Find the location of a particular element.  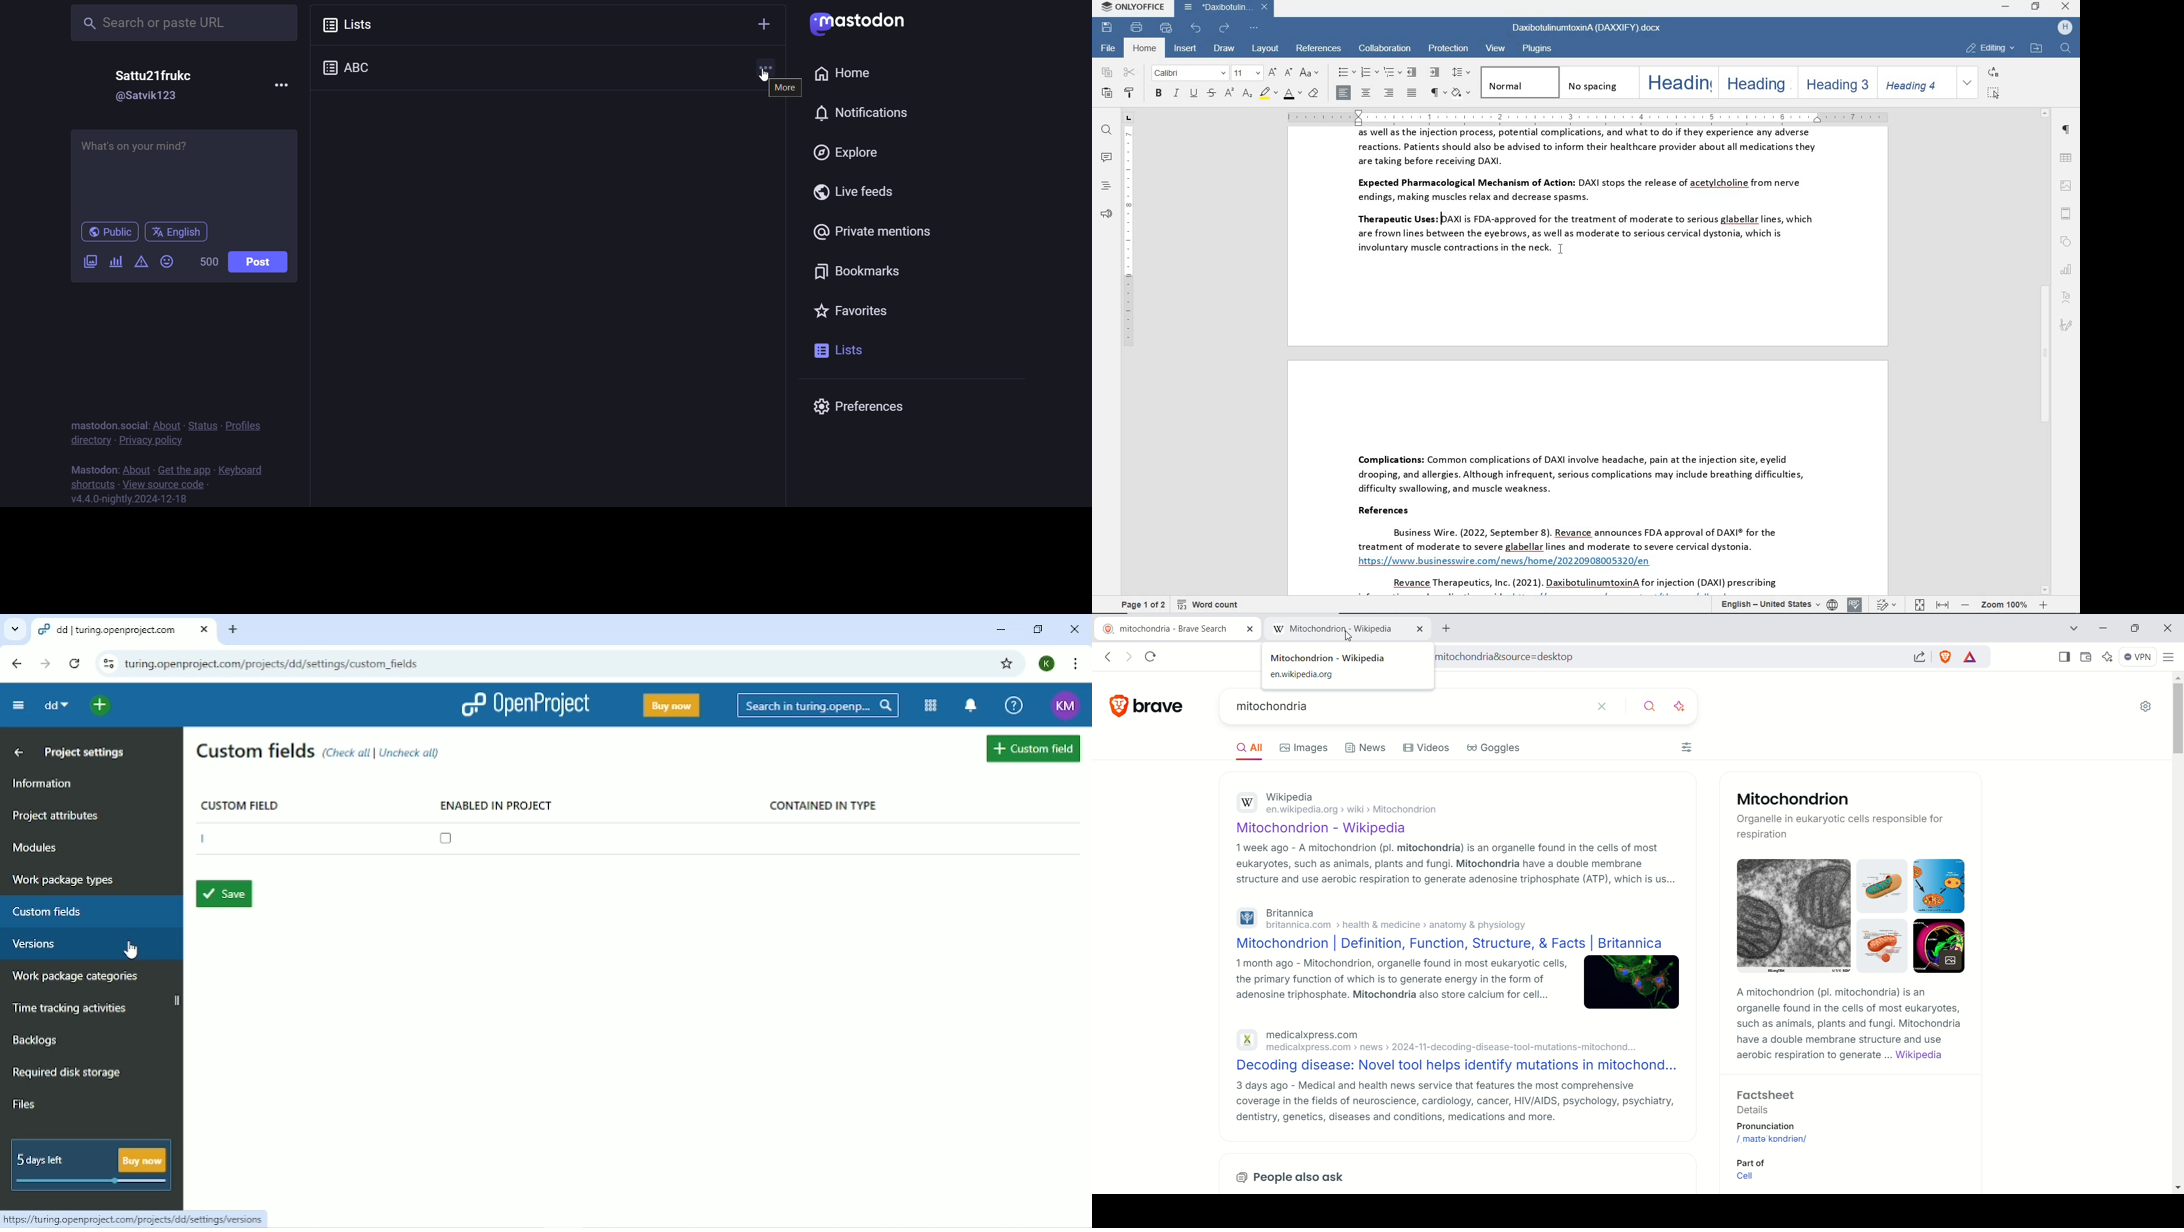

mastodon is located at coordinates (95, 468).